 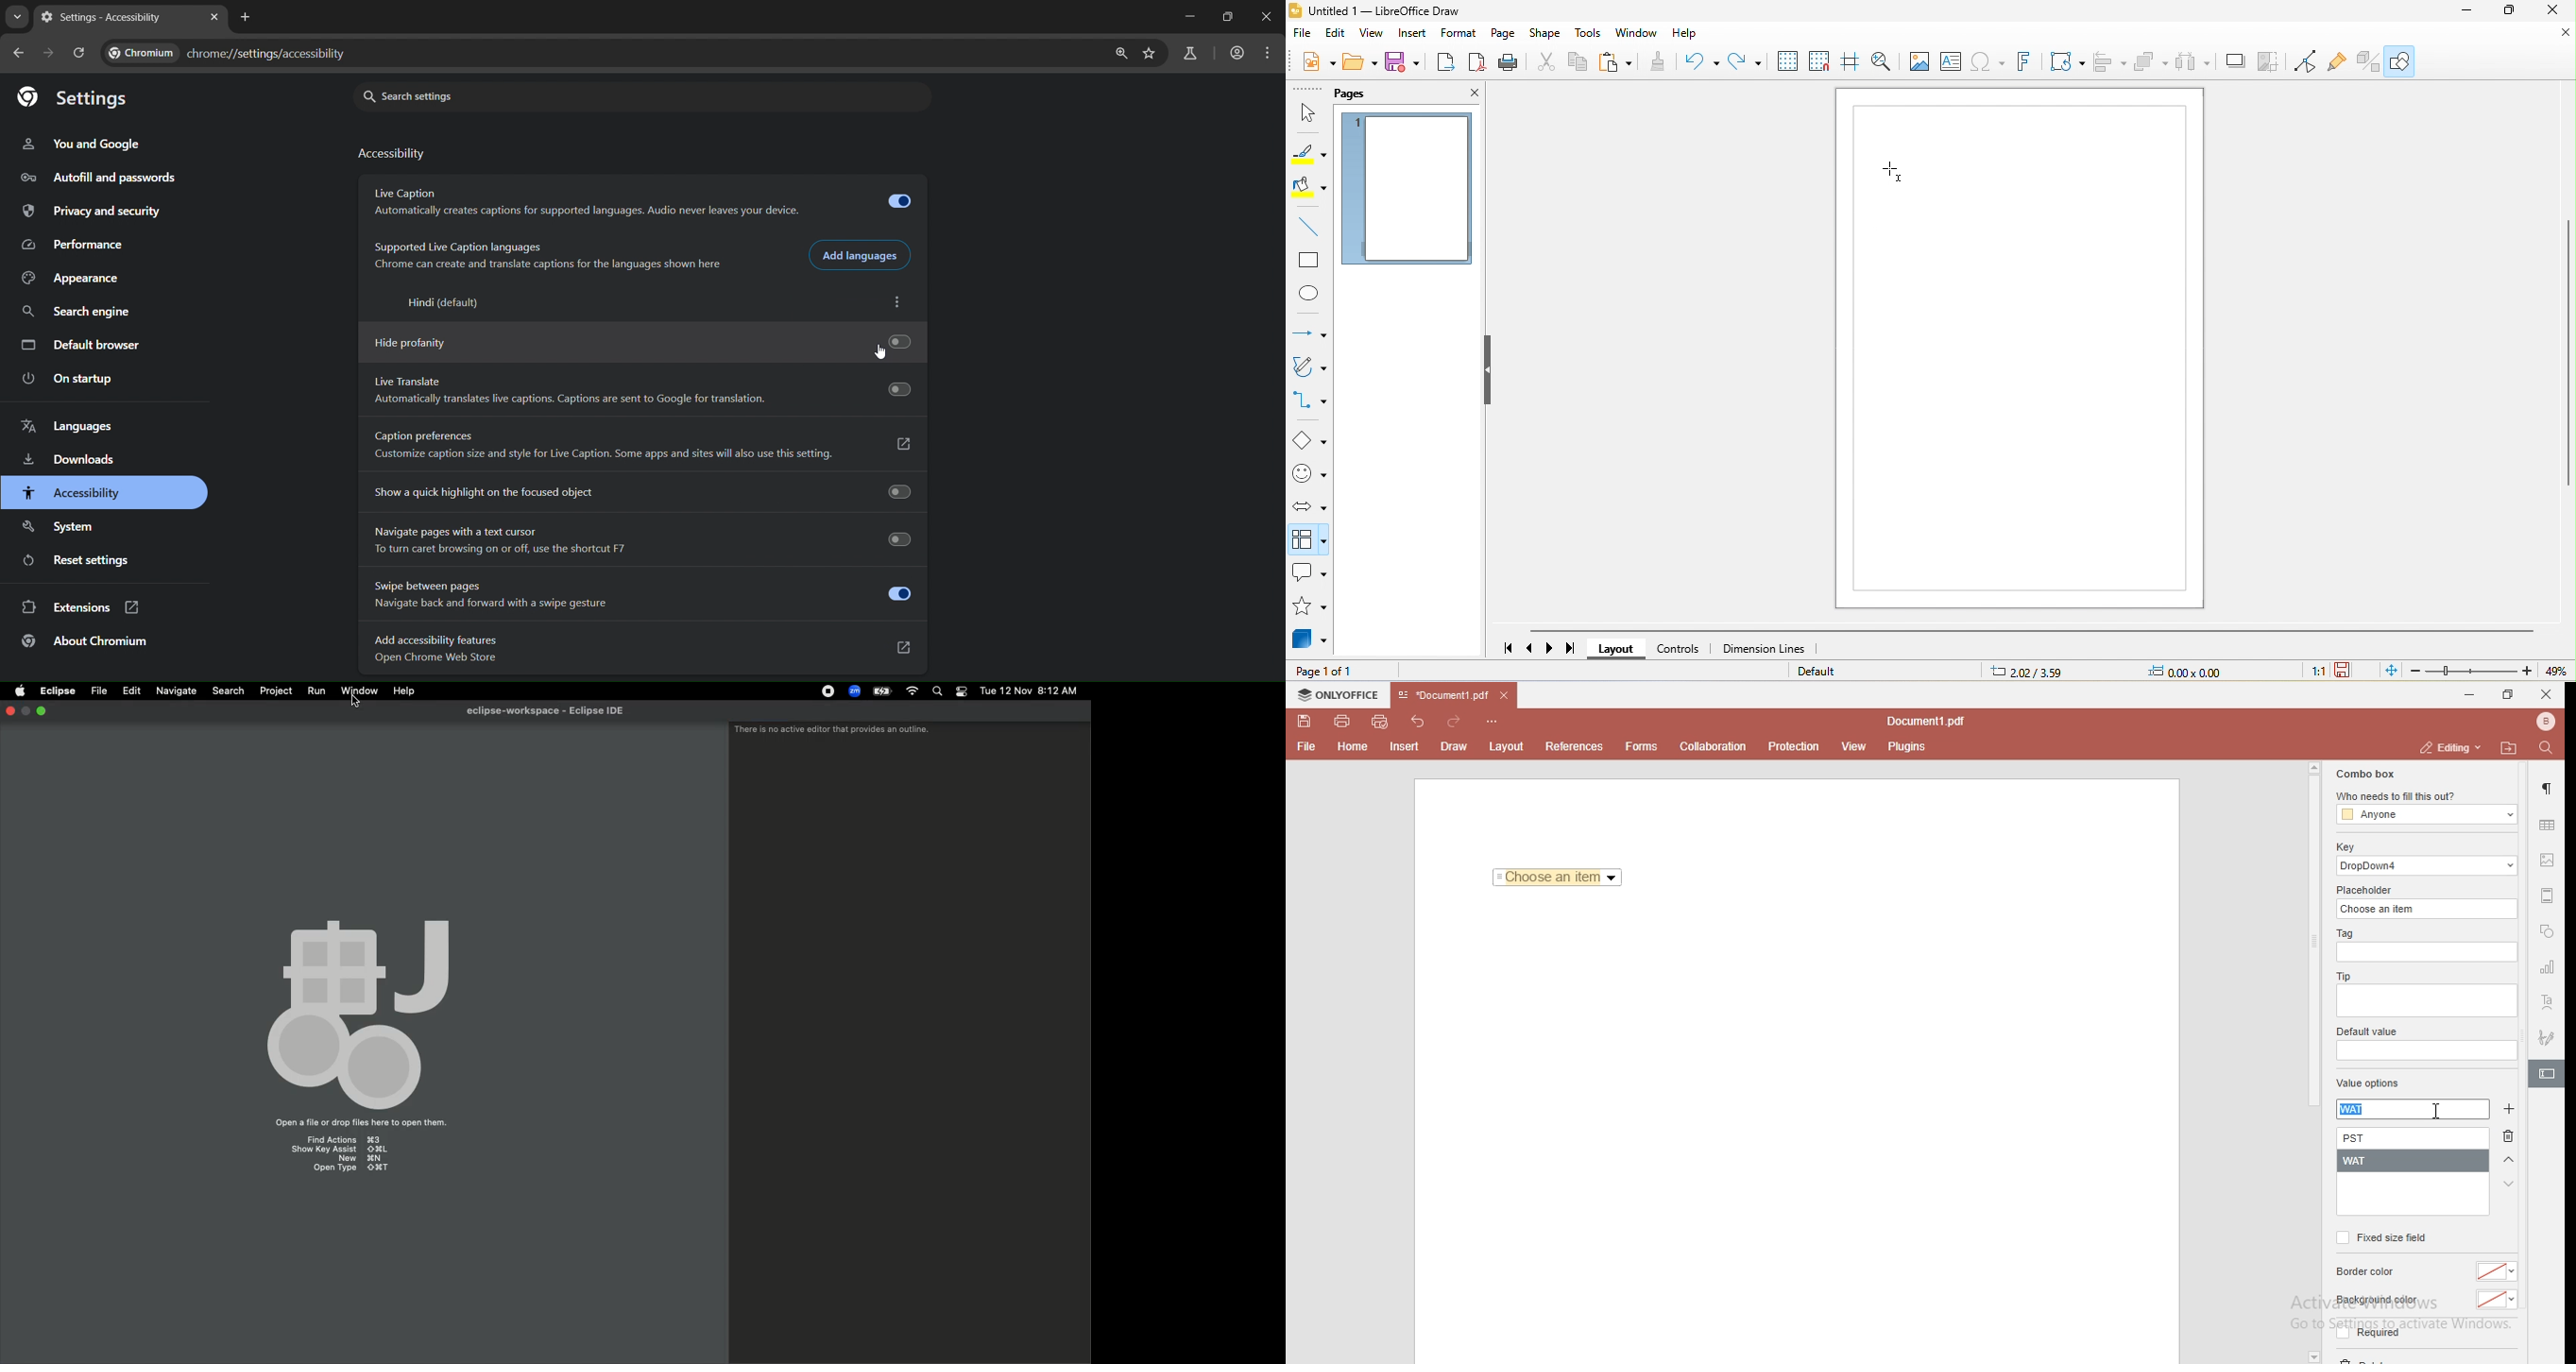 I want to click on copy, so click(x=1578, y=64).